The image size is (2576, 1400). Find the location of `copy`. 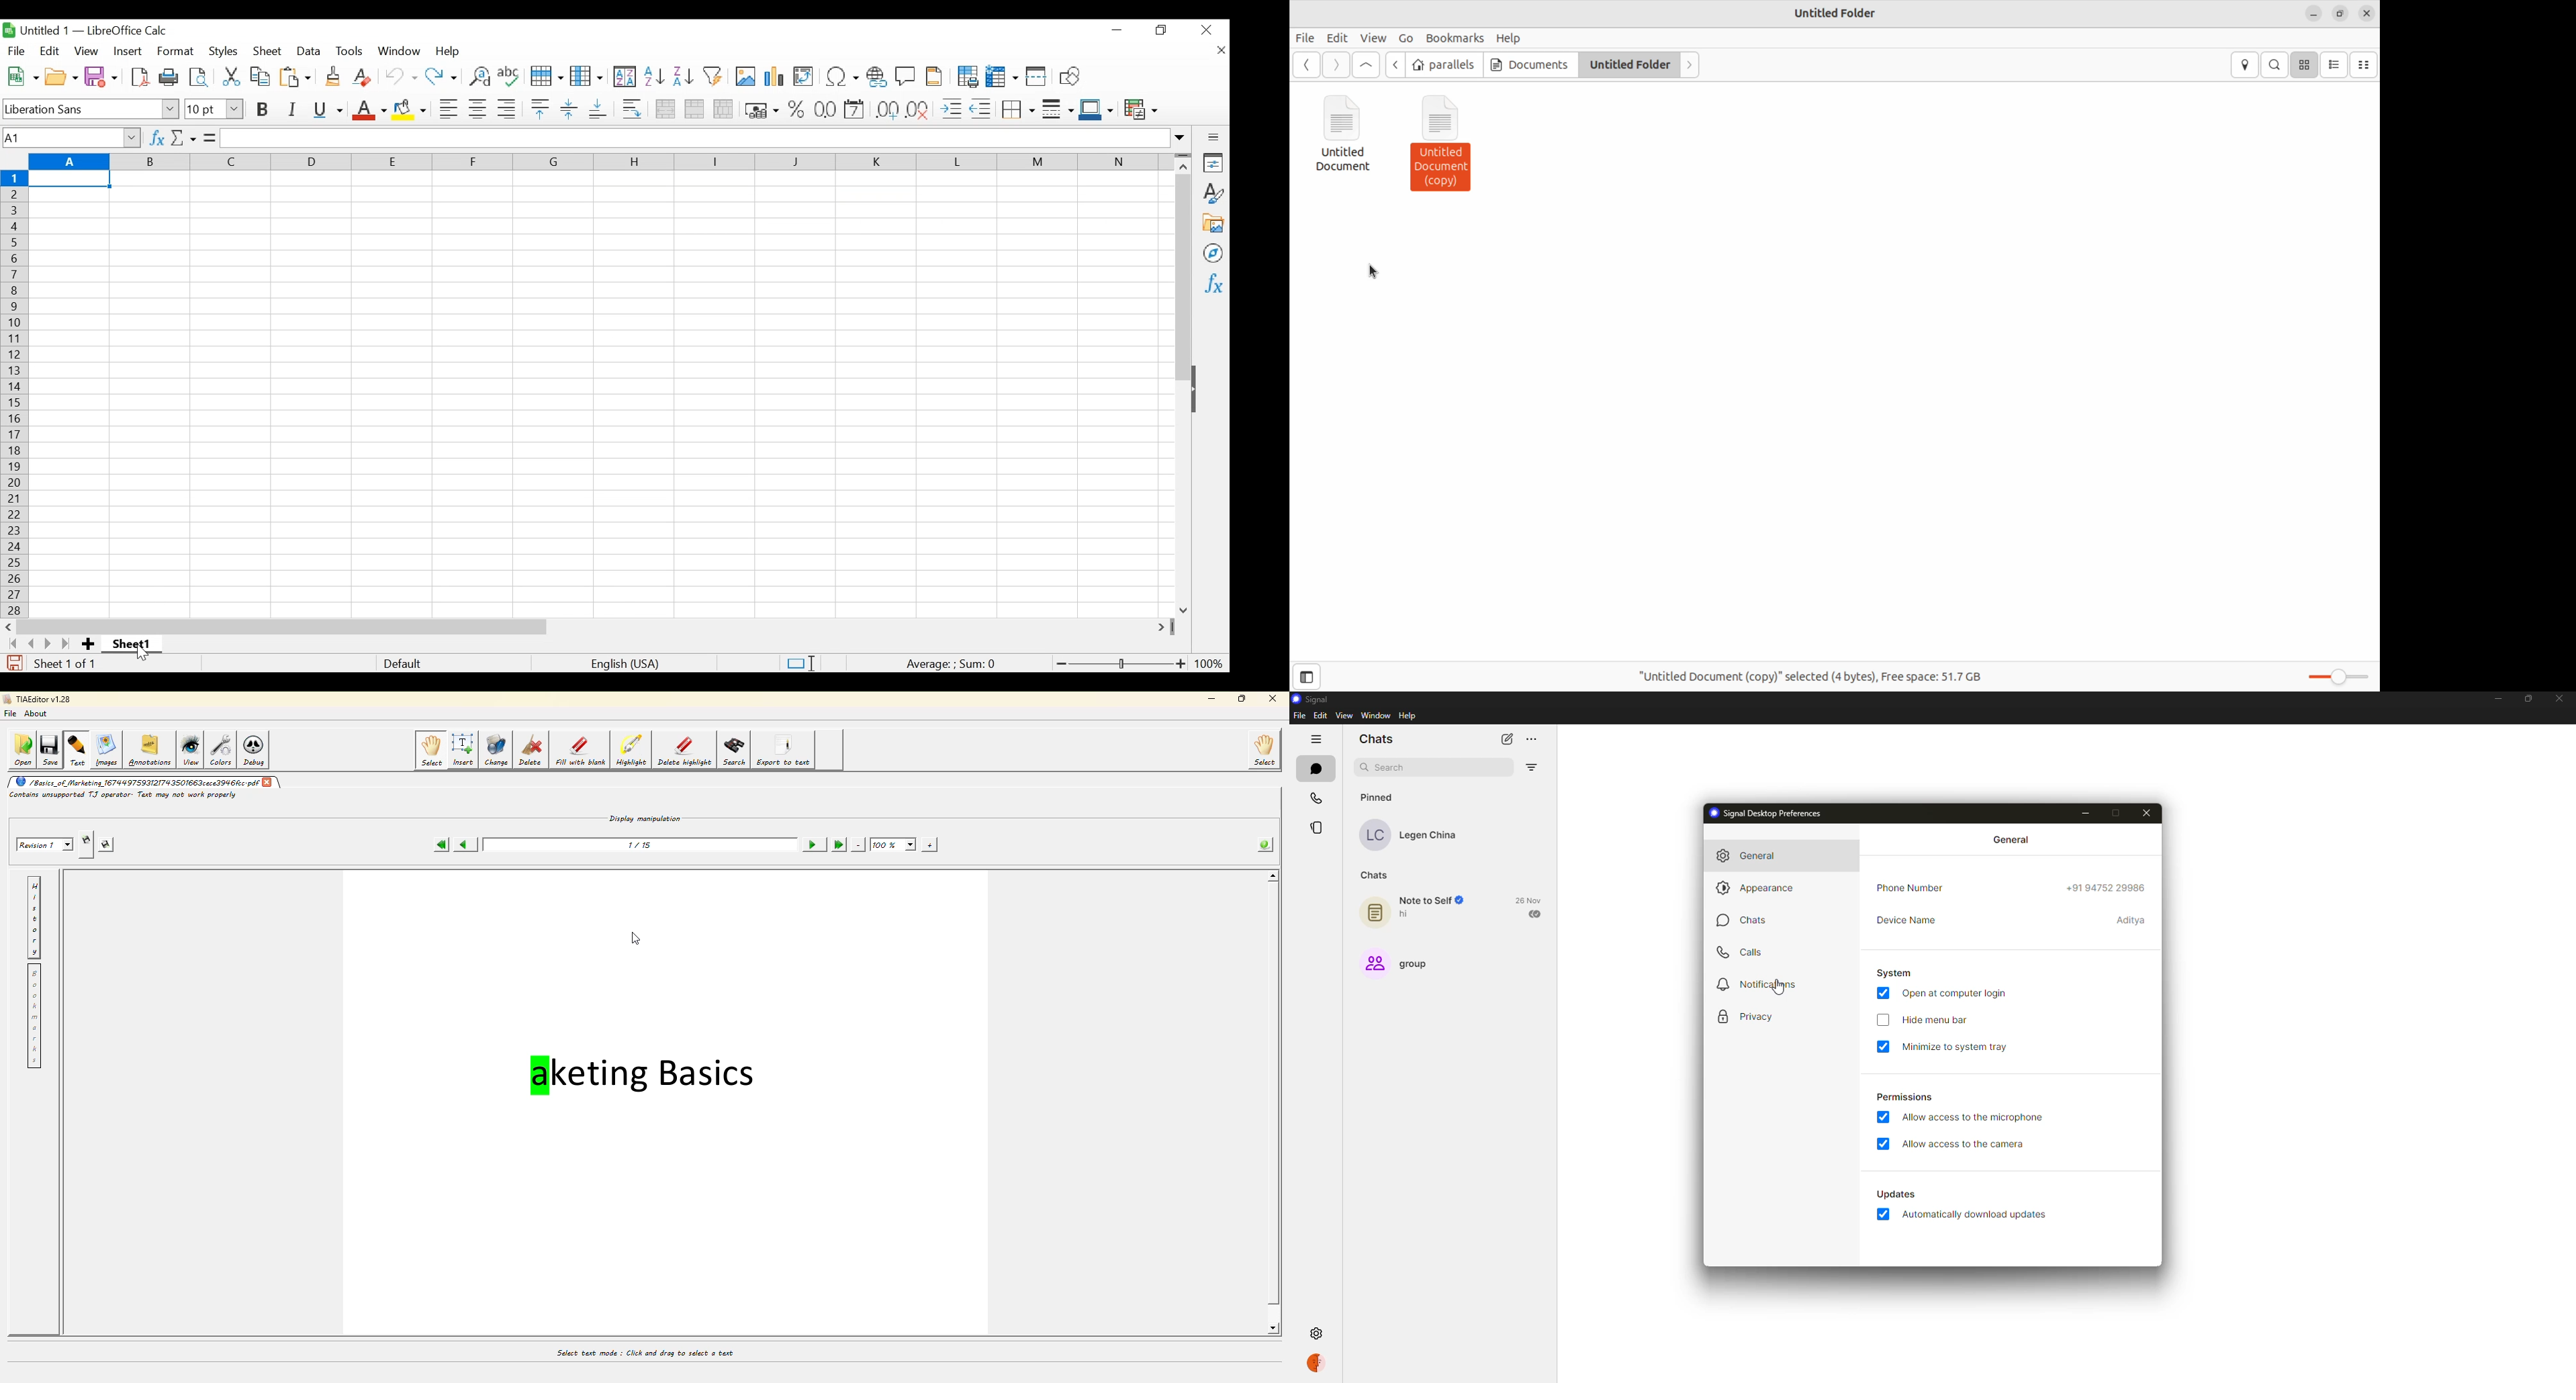

copy is located at coordinates (2340, 15).